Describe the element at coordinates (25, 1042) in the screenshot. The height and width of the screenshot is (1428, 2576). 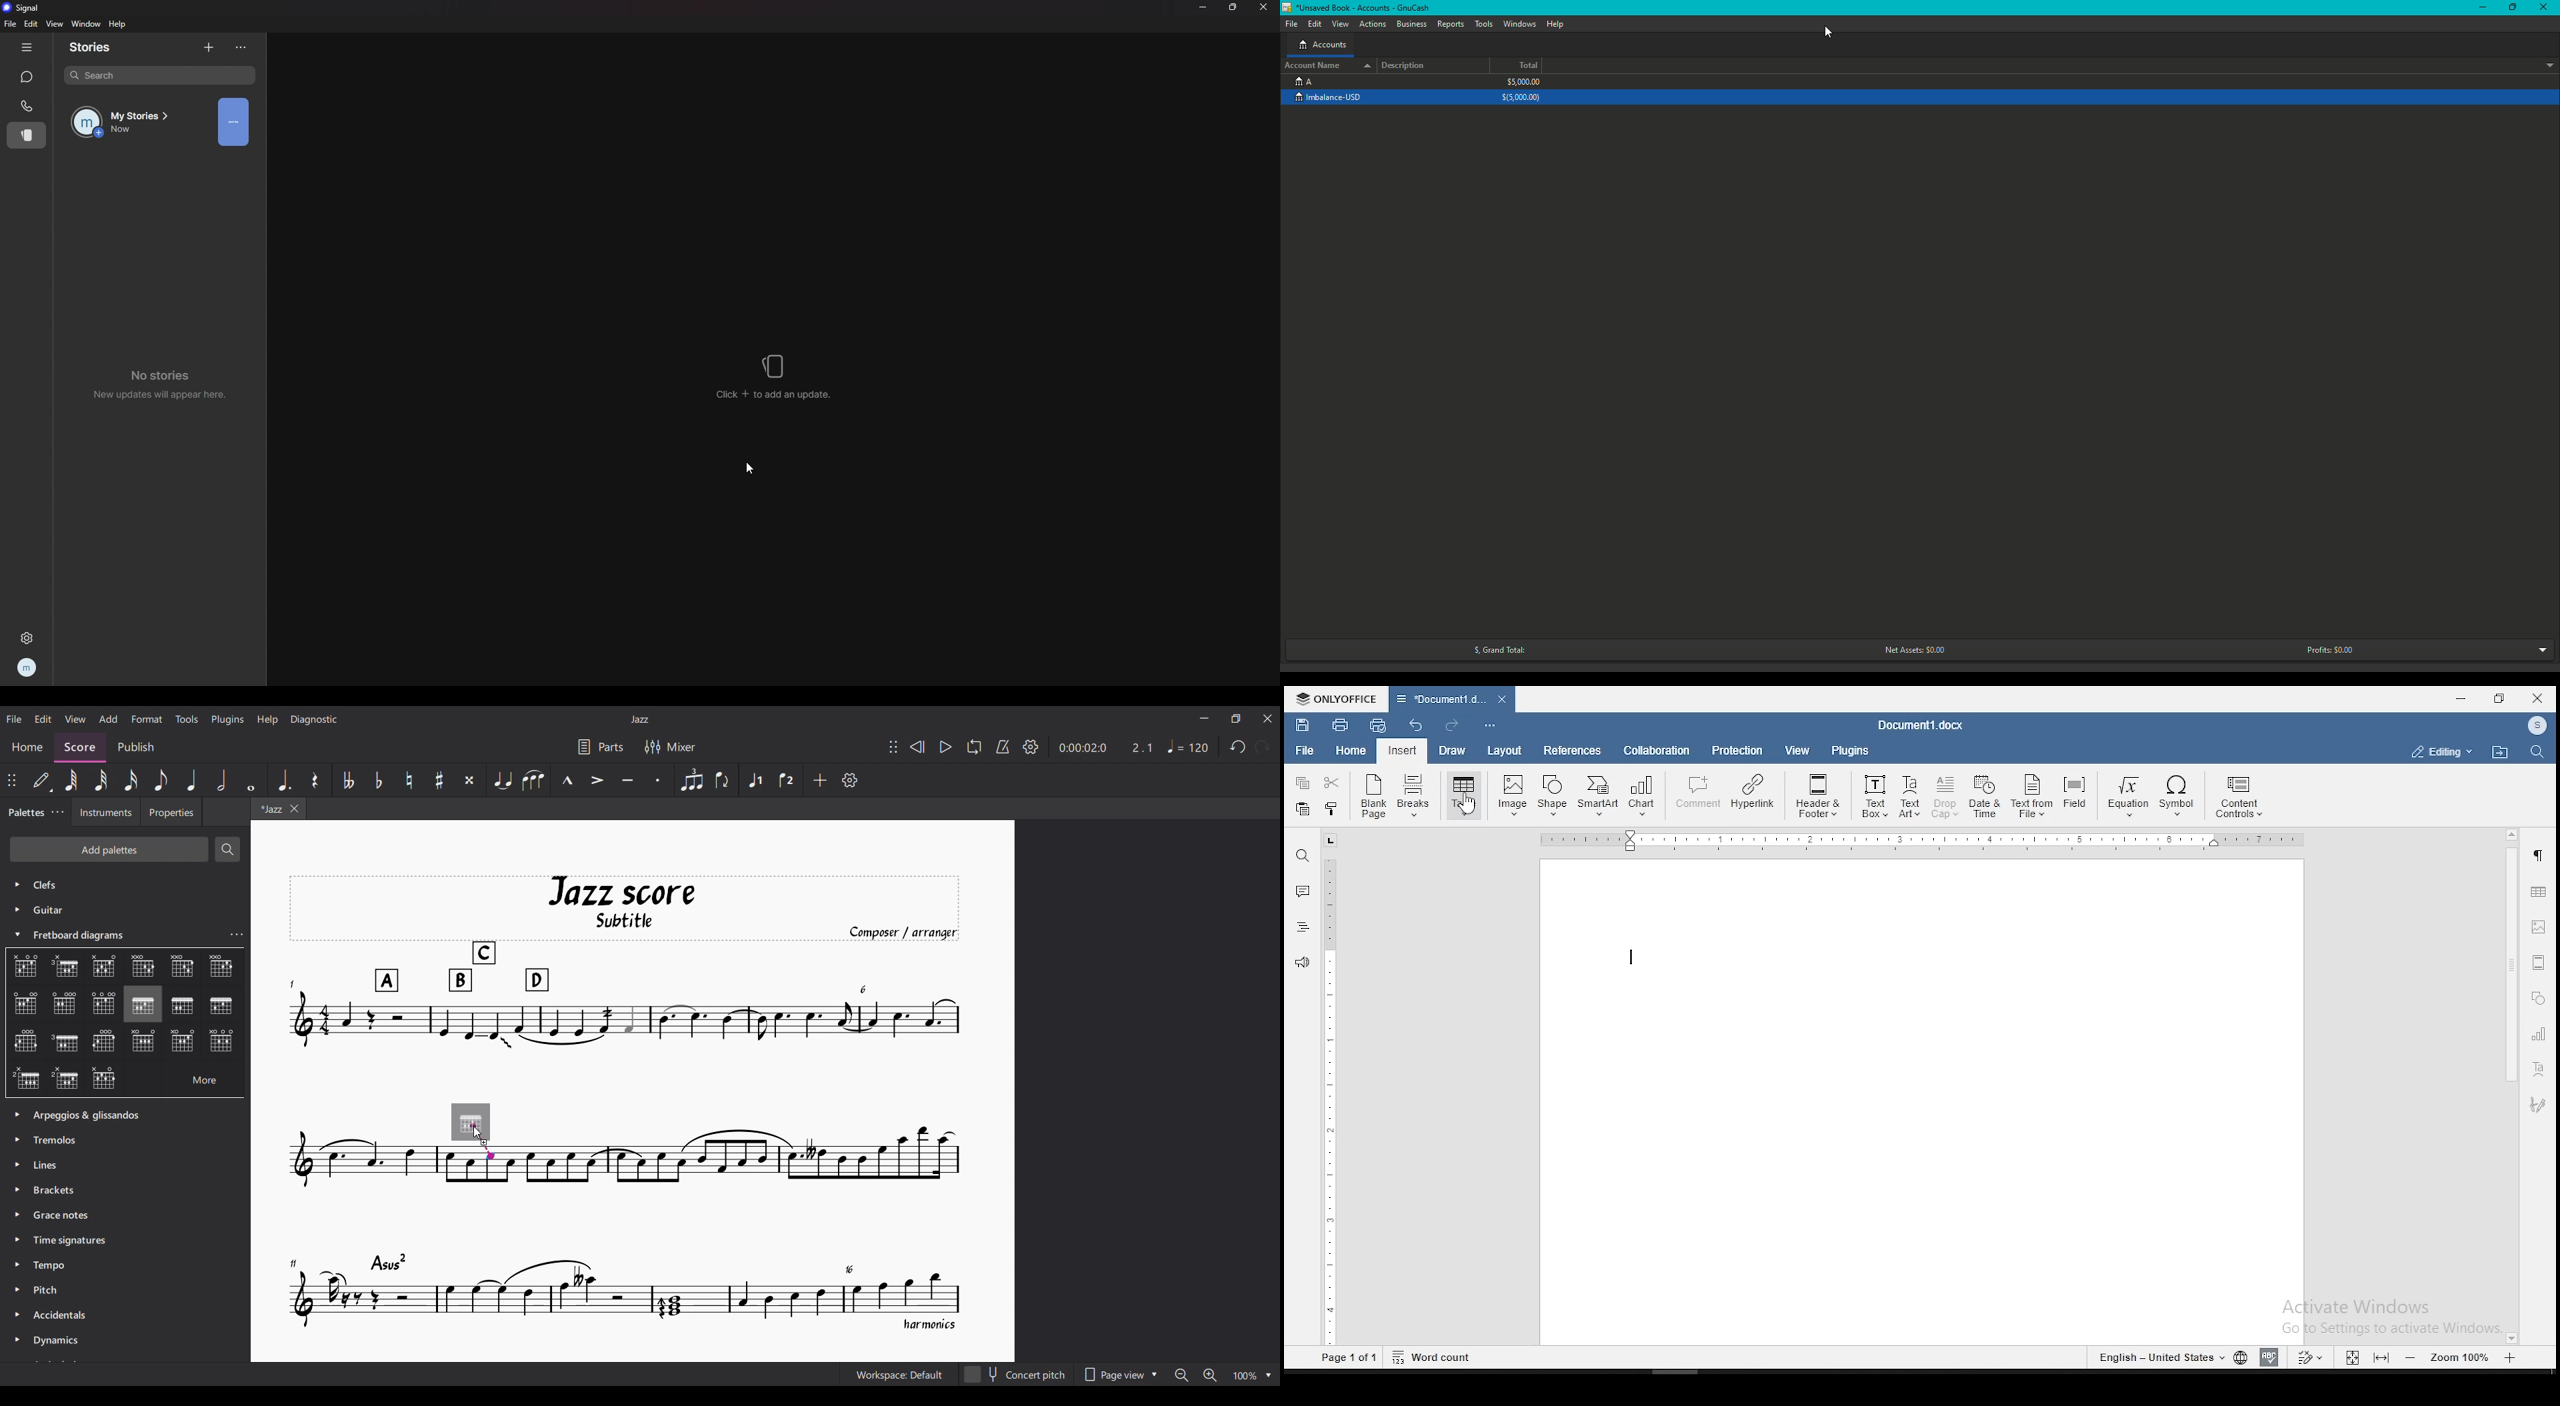
I see `Chart 12` at that location.